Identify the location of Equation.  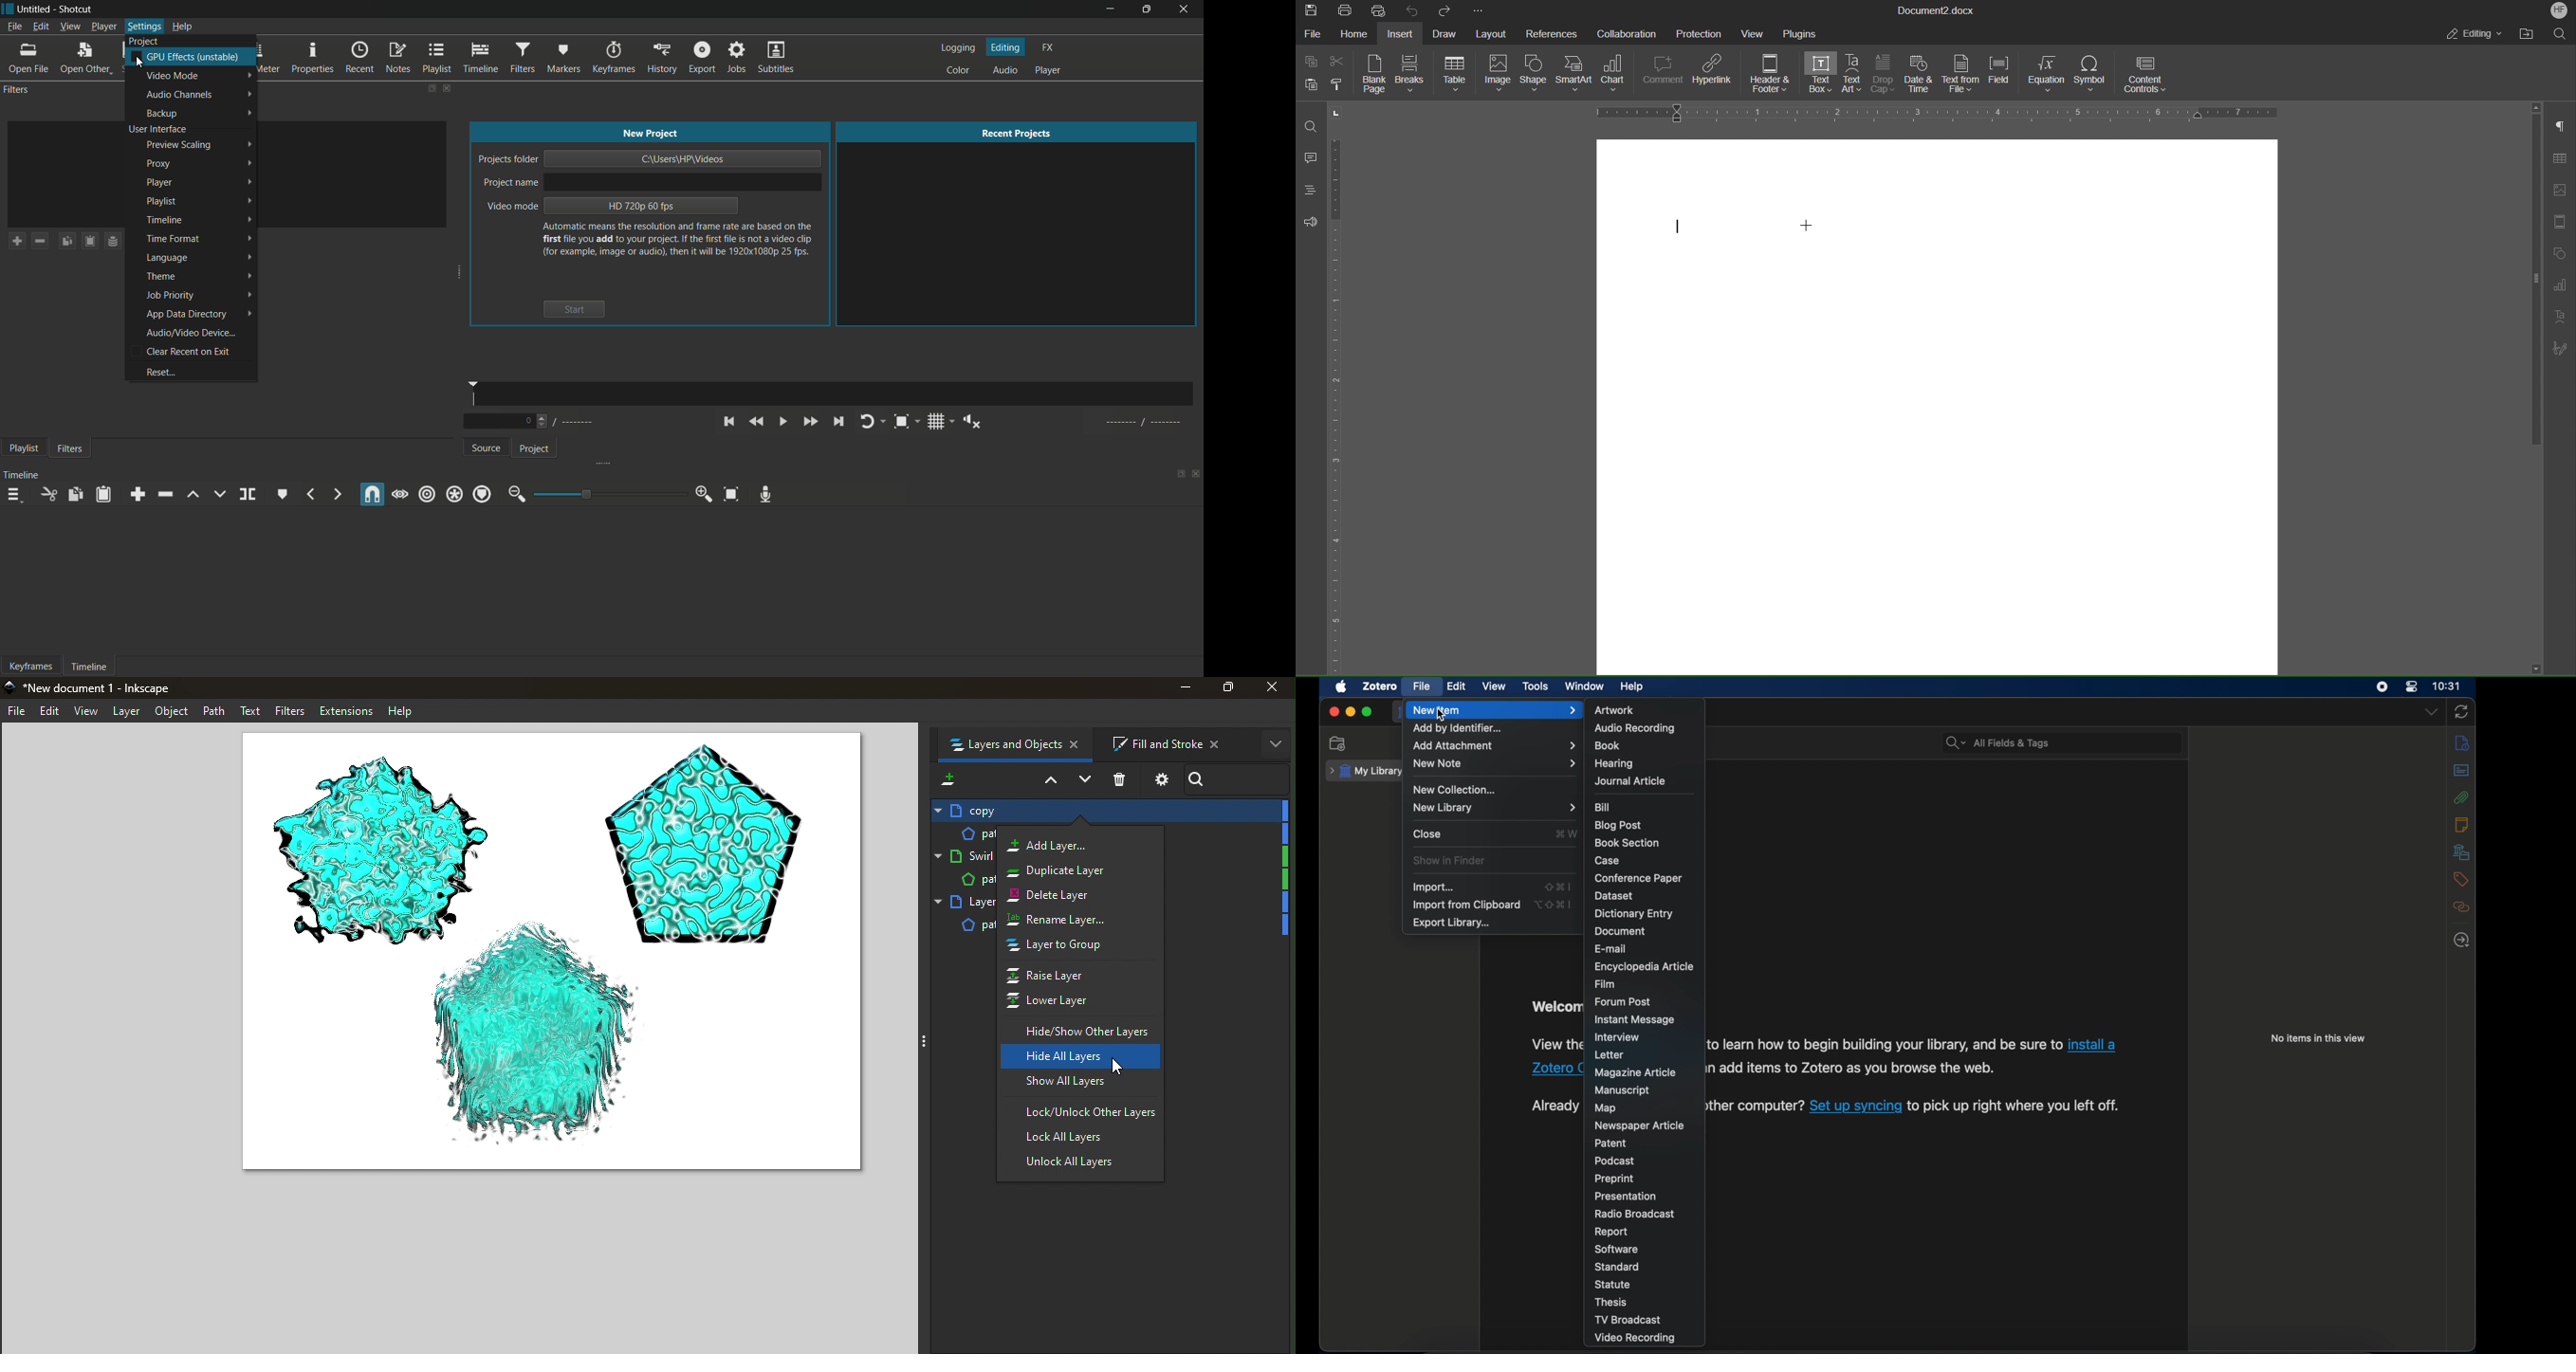
(2046, 74).